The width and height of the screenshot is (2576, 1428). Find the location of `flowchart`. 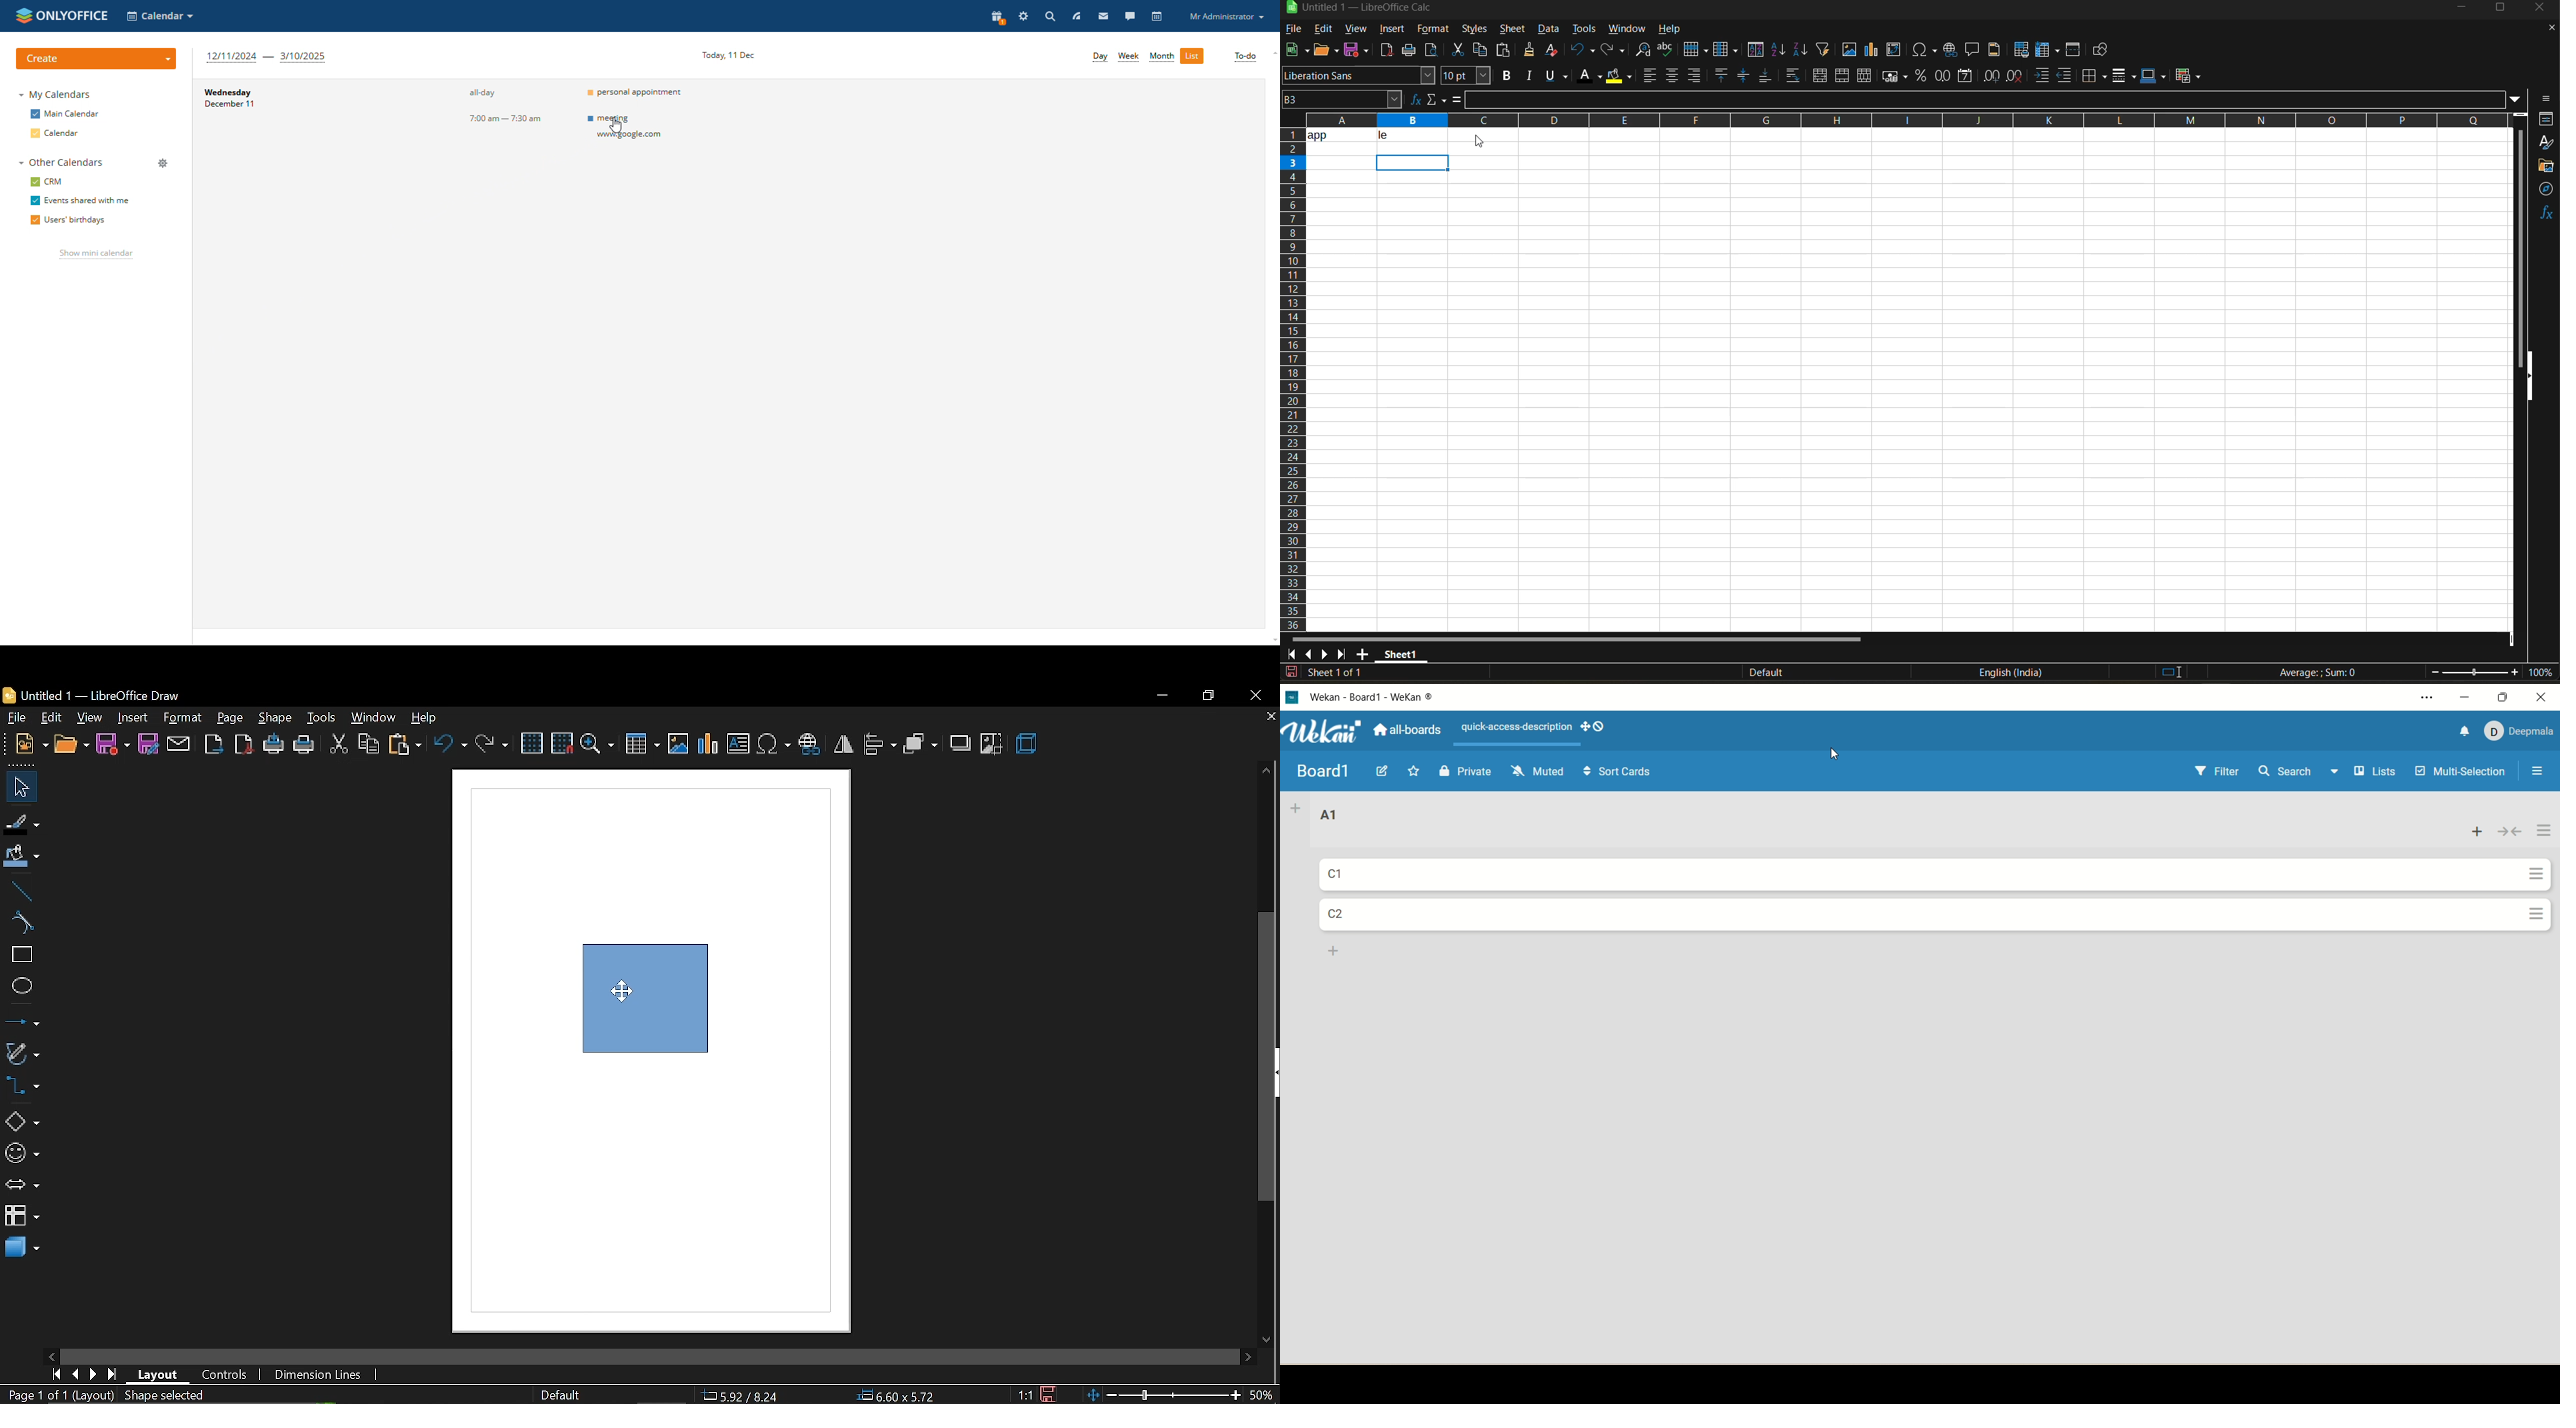

flowchart is located at coordinates (21, 1214).